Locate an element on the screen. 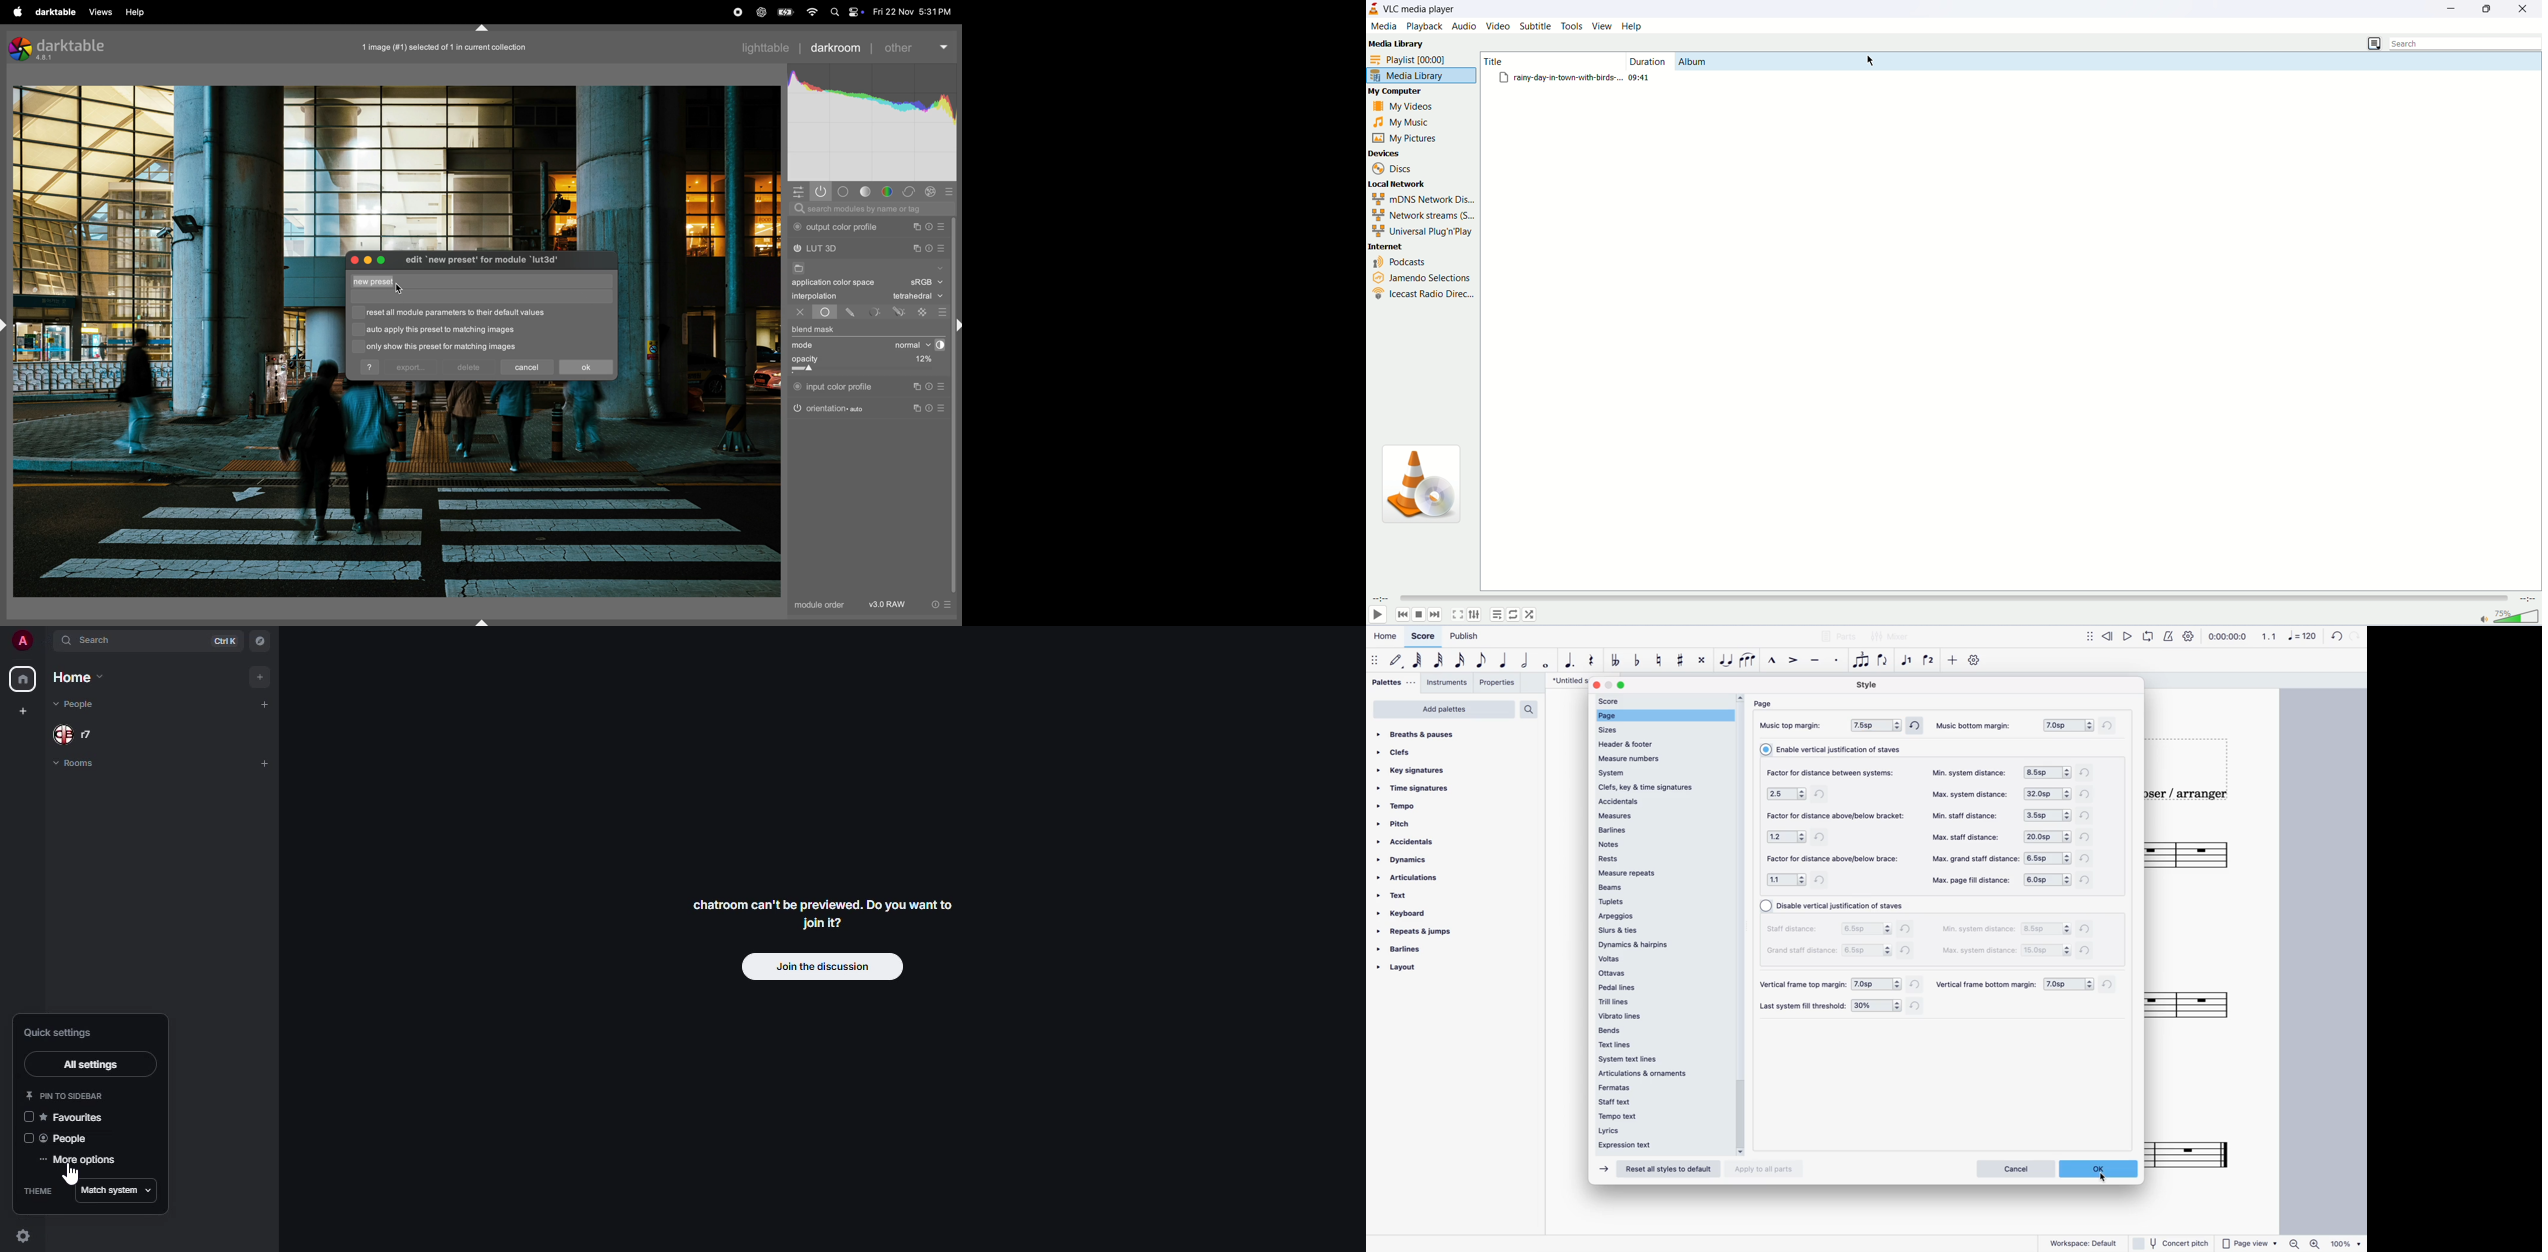 This screenshot has height=1260, width=2548. battery is located at coordinates (785, 12).